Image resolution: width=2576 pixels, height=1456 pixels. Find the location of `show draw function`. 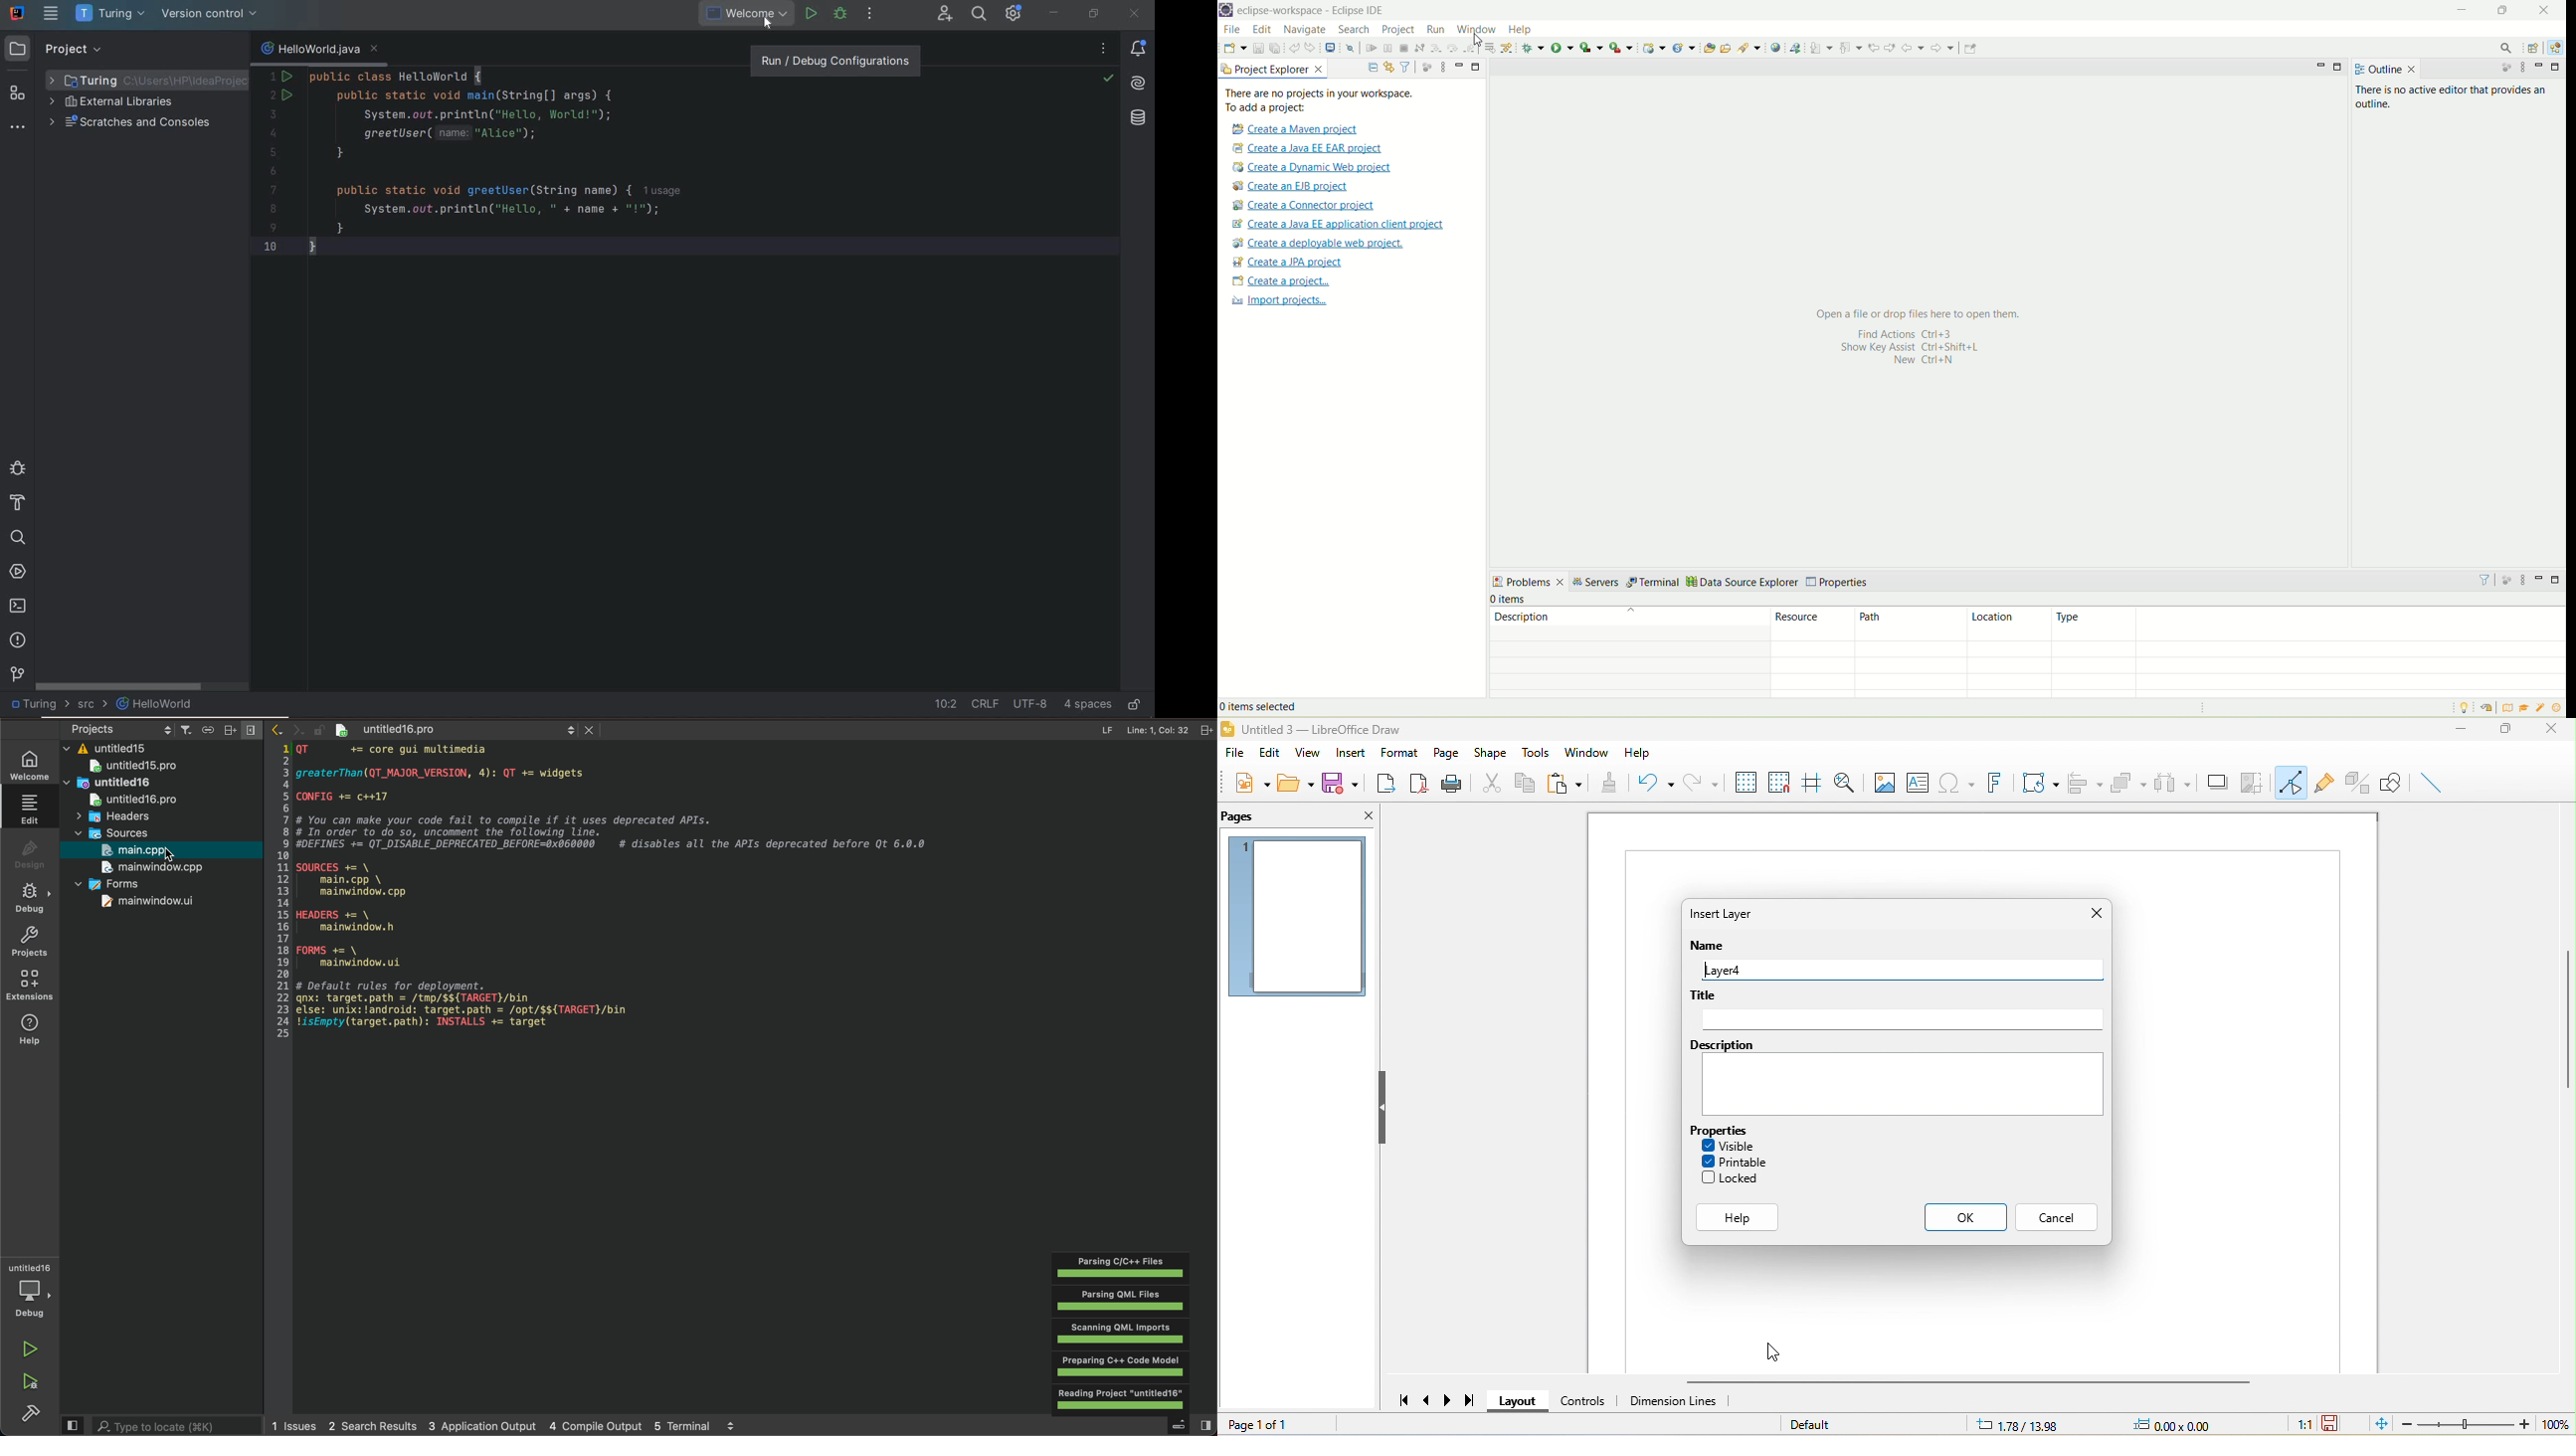

show draw function is located at coordinates (2393, 783).